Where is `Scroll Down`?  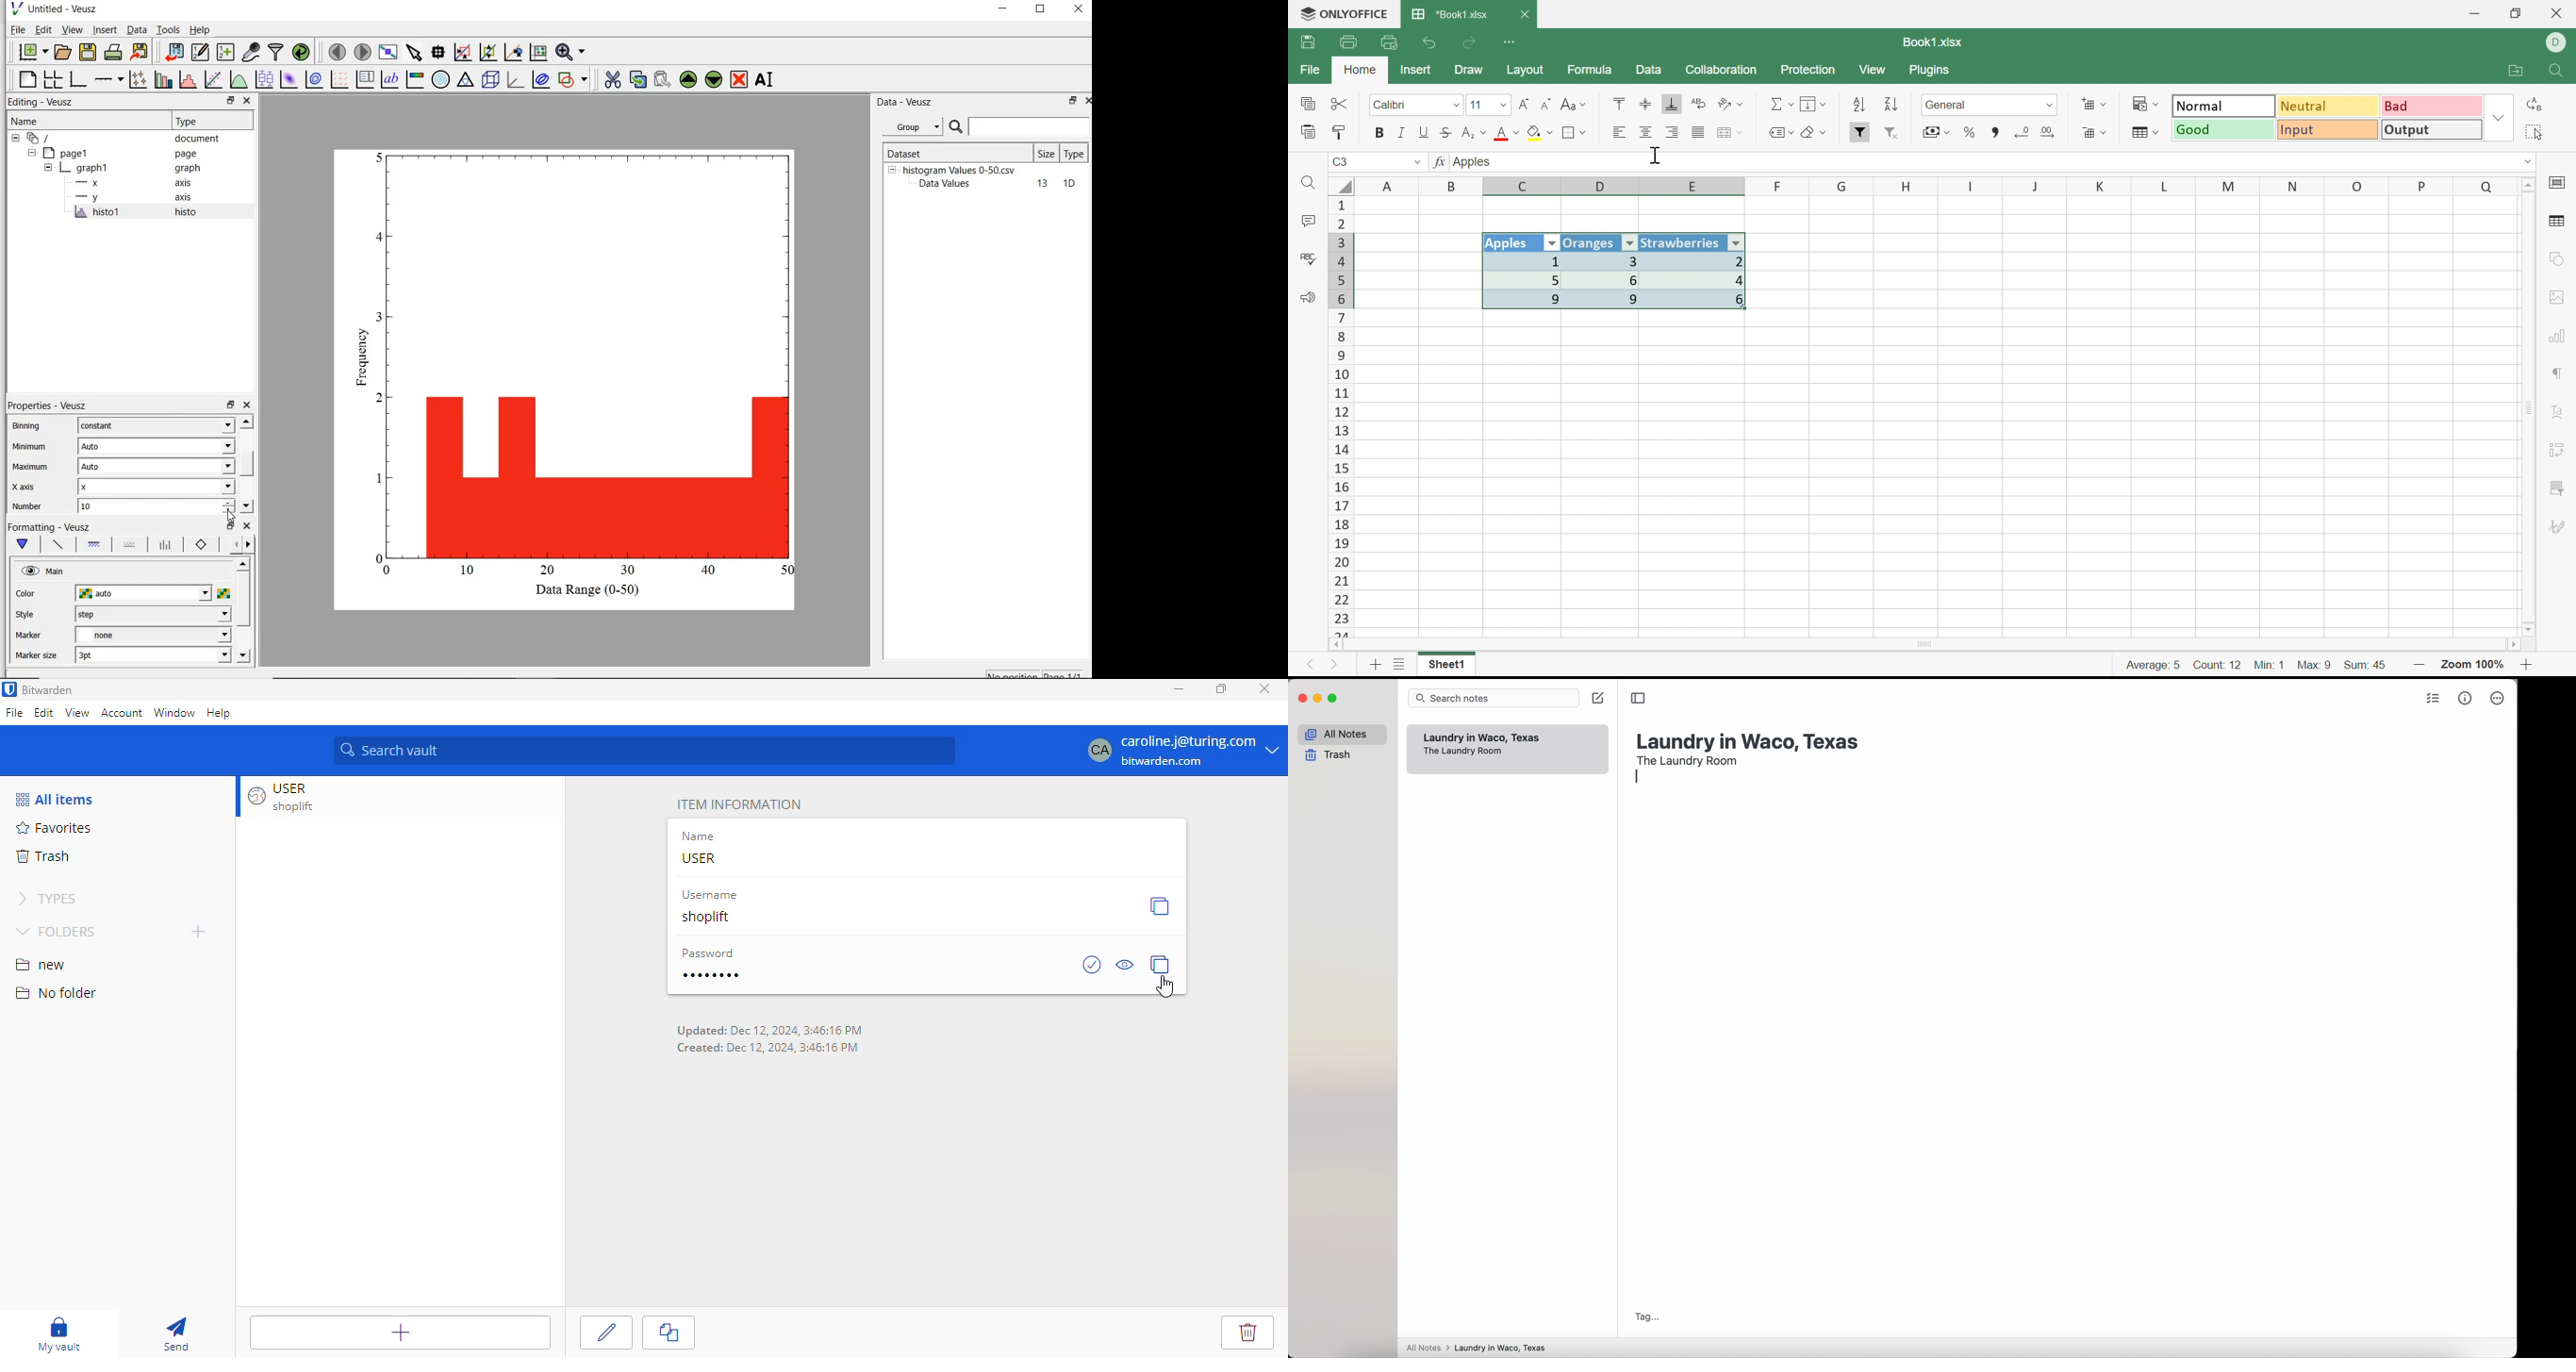 Scroll Down is located at coordinates (2530, 629).